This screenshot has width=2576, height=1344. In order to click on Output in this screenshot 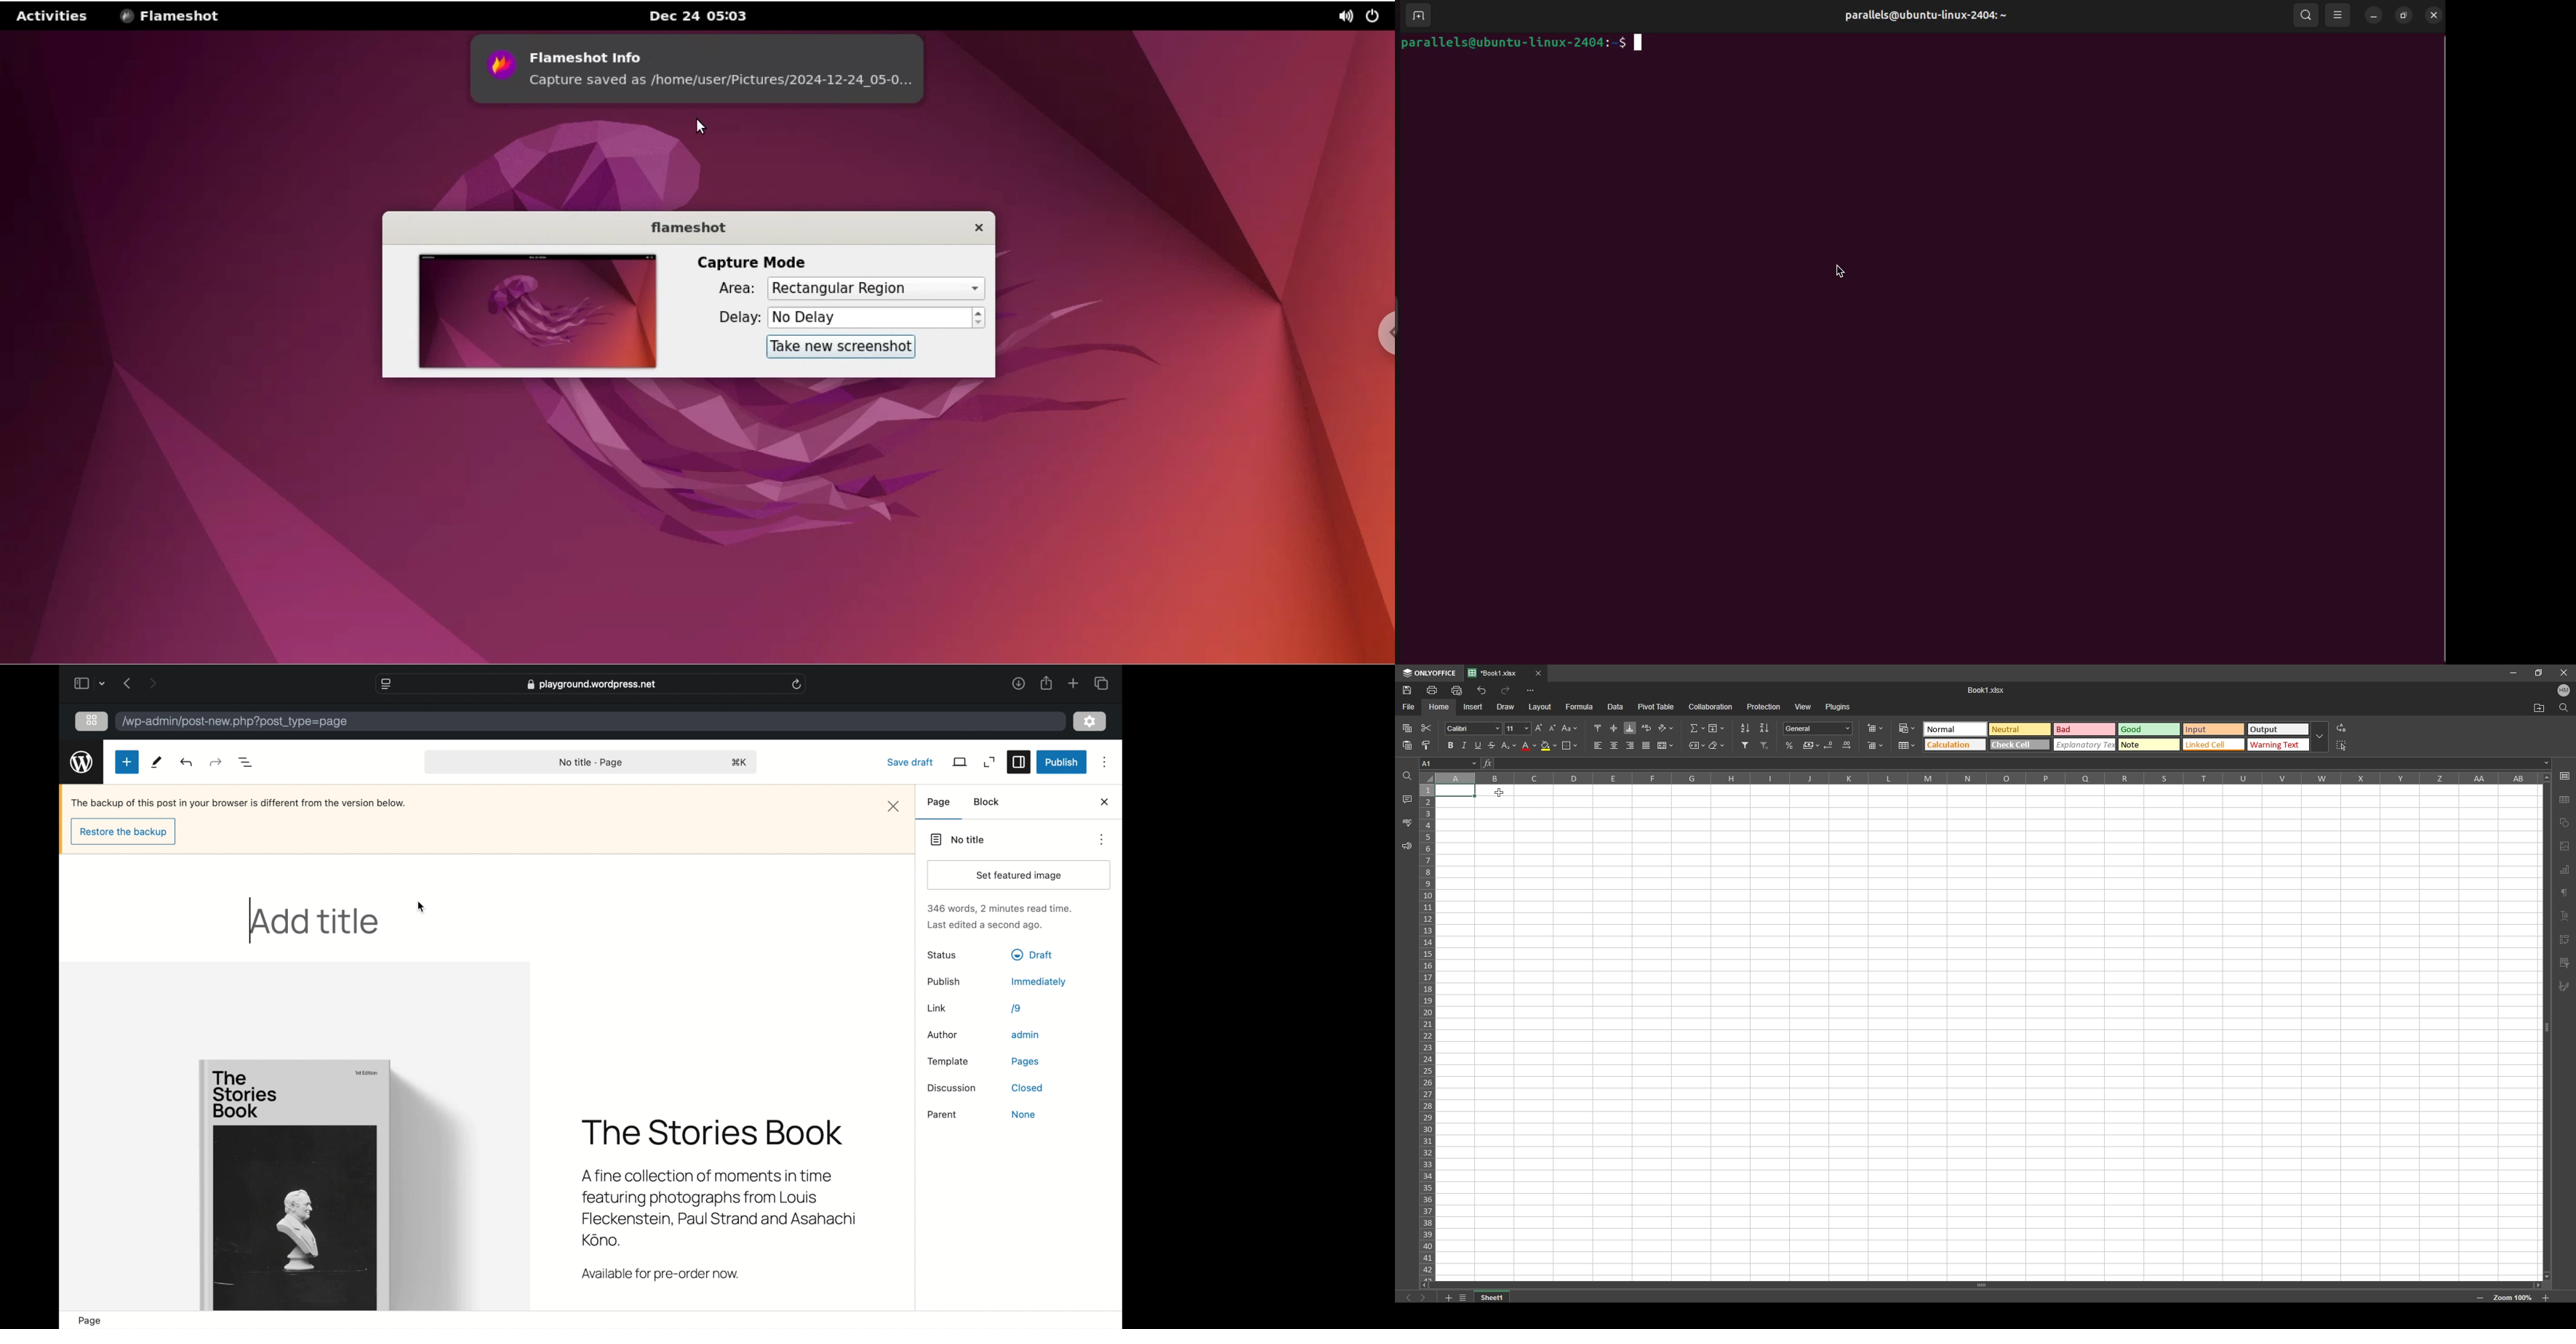, I will do `click(2278, 730)`.